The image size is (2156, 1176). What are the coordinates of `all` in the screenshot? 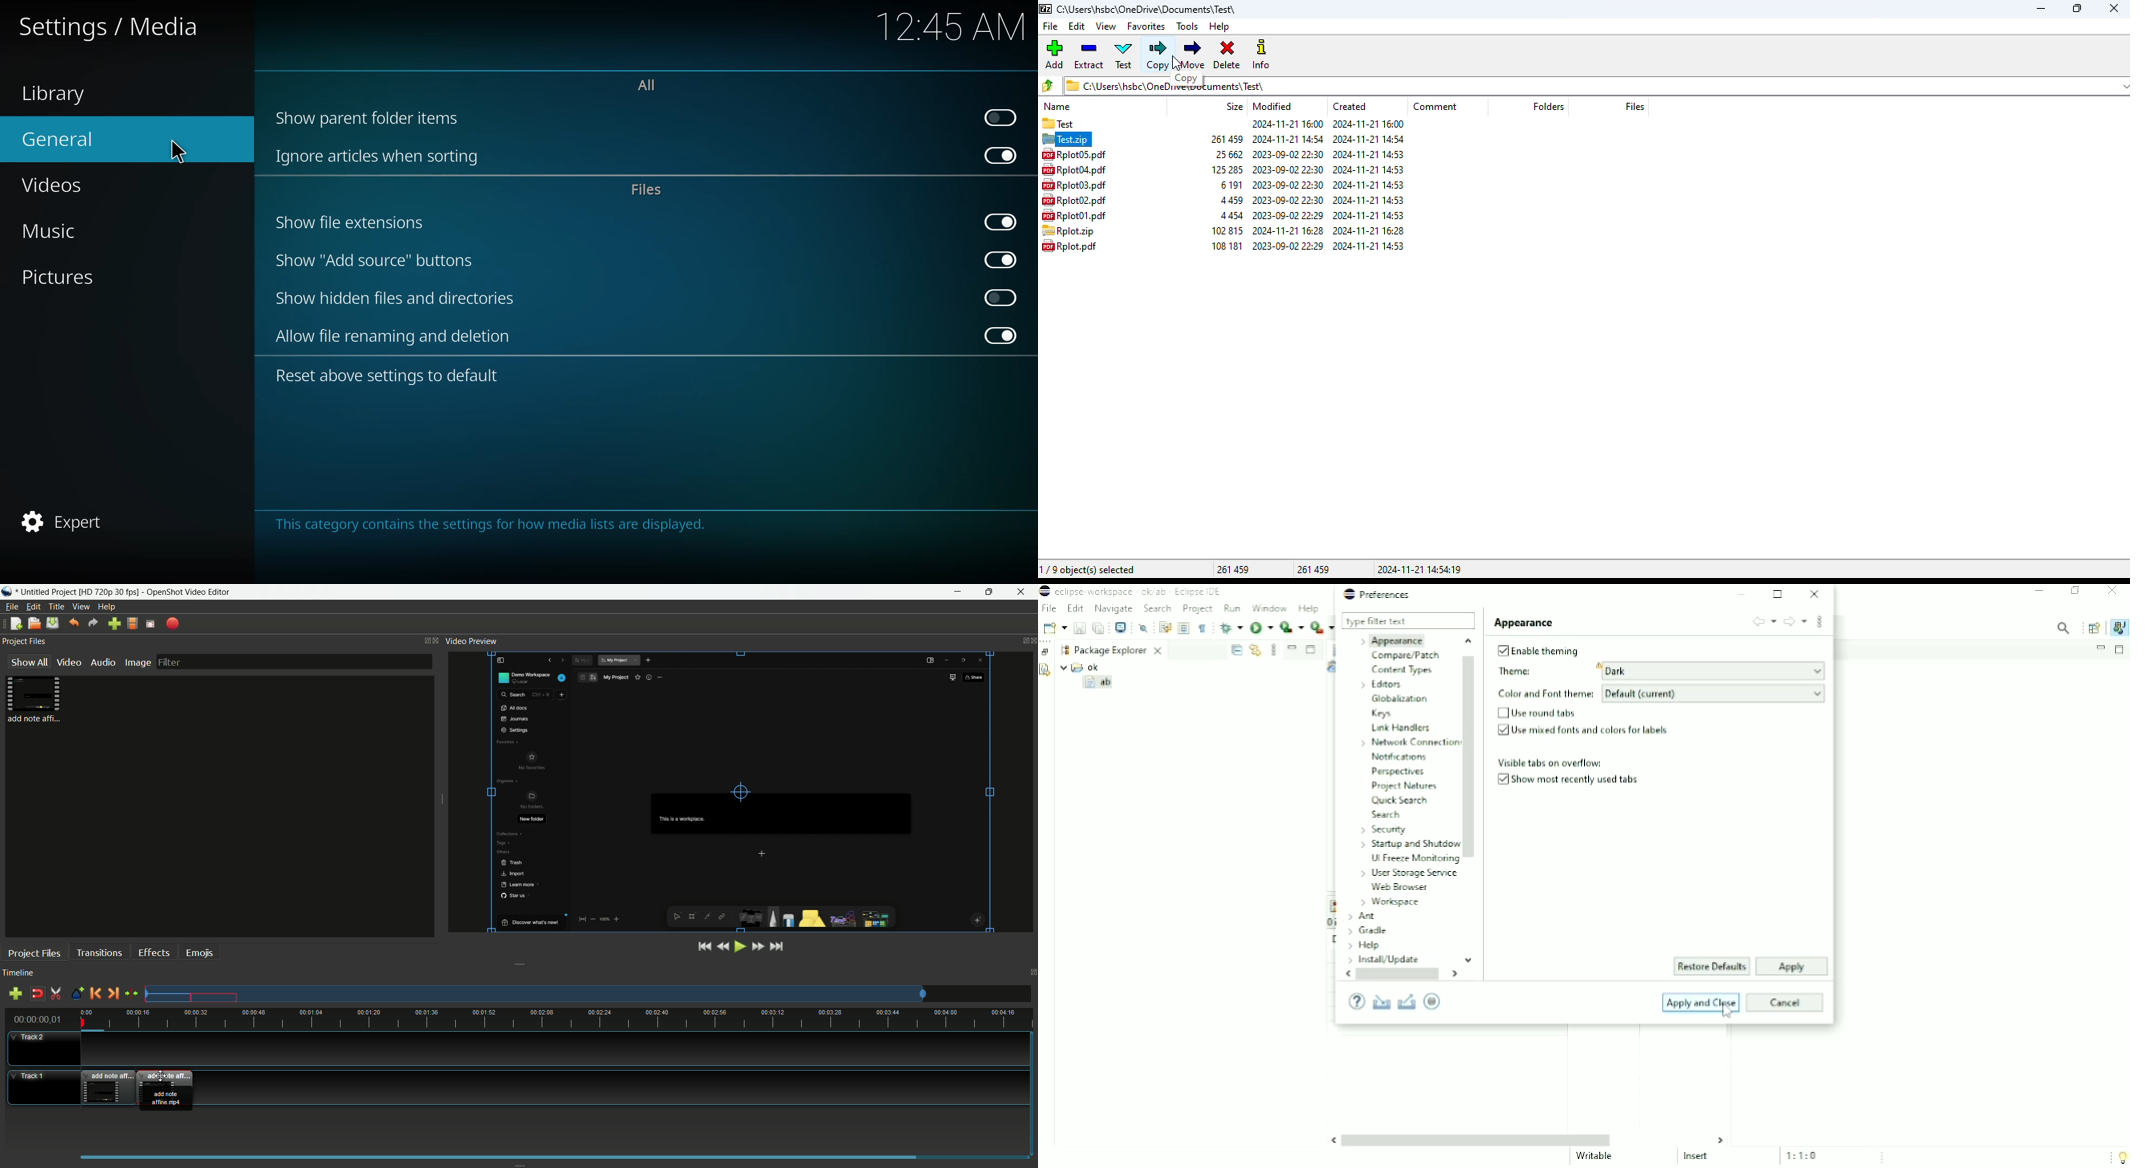 It's located at (653, 85).